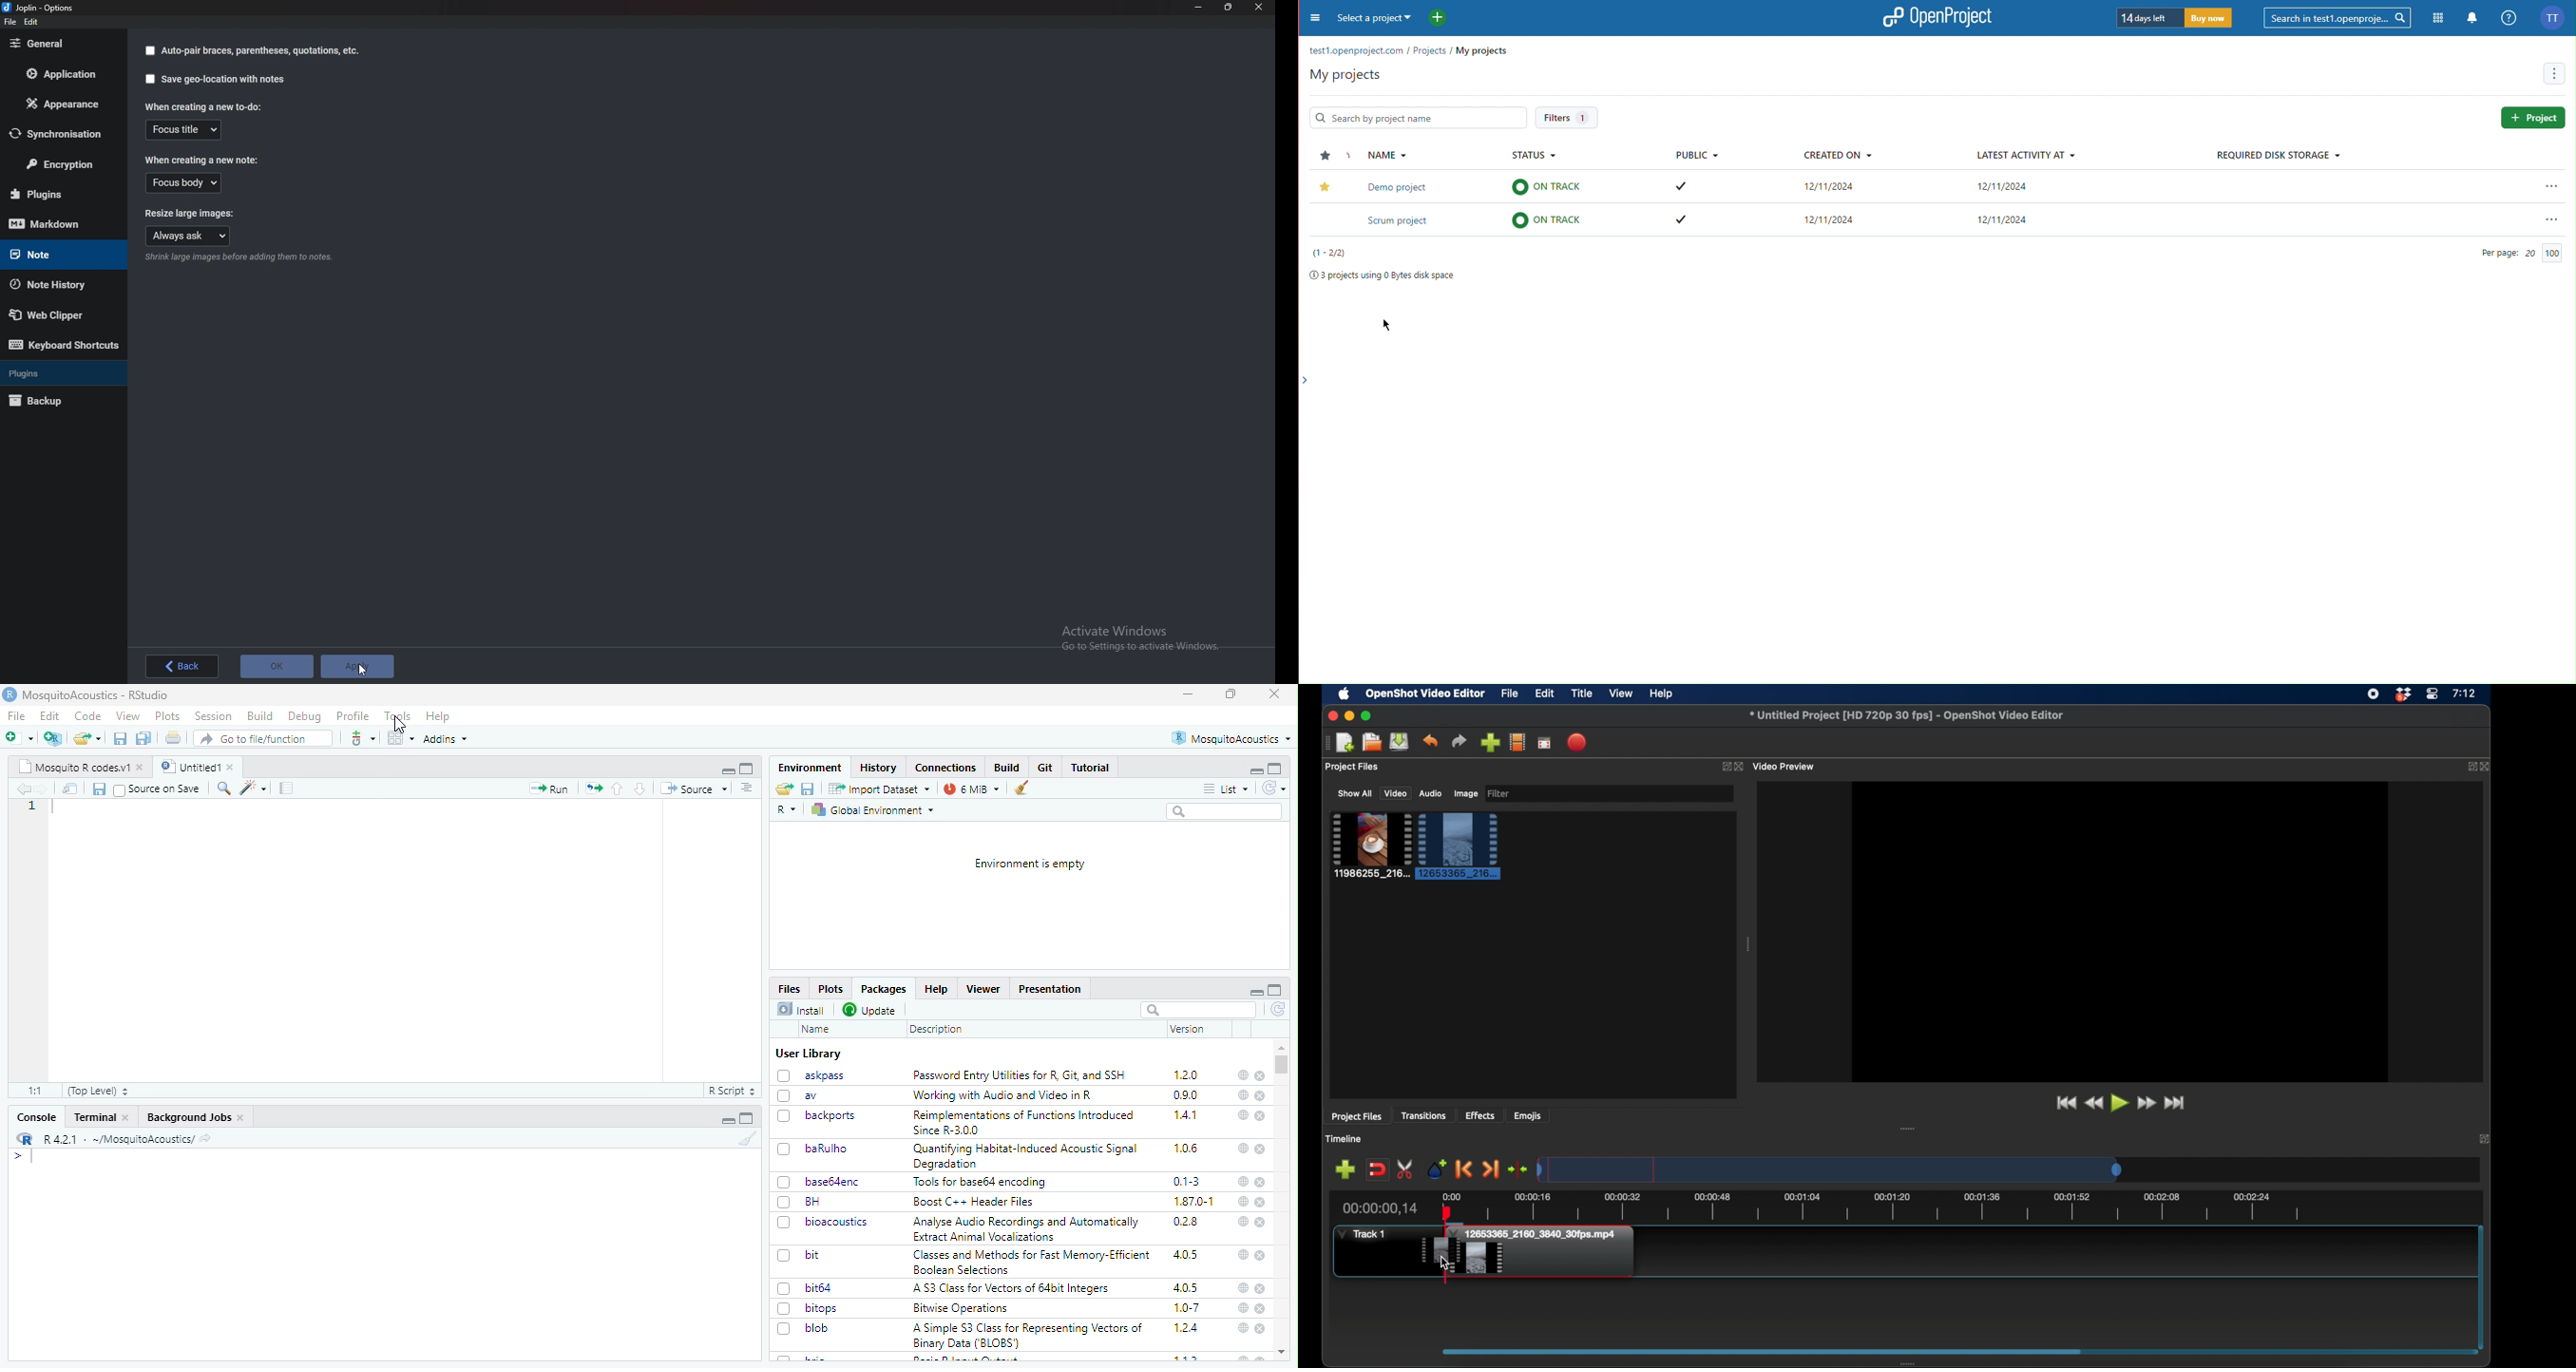 This screenshot has height=1372, width=2576. What do you see at coordinates (53, 738) in the screenshot?
I see `add file` at bounding box center [53, 738].